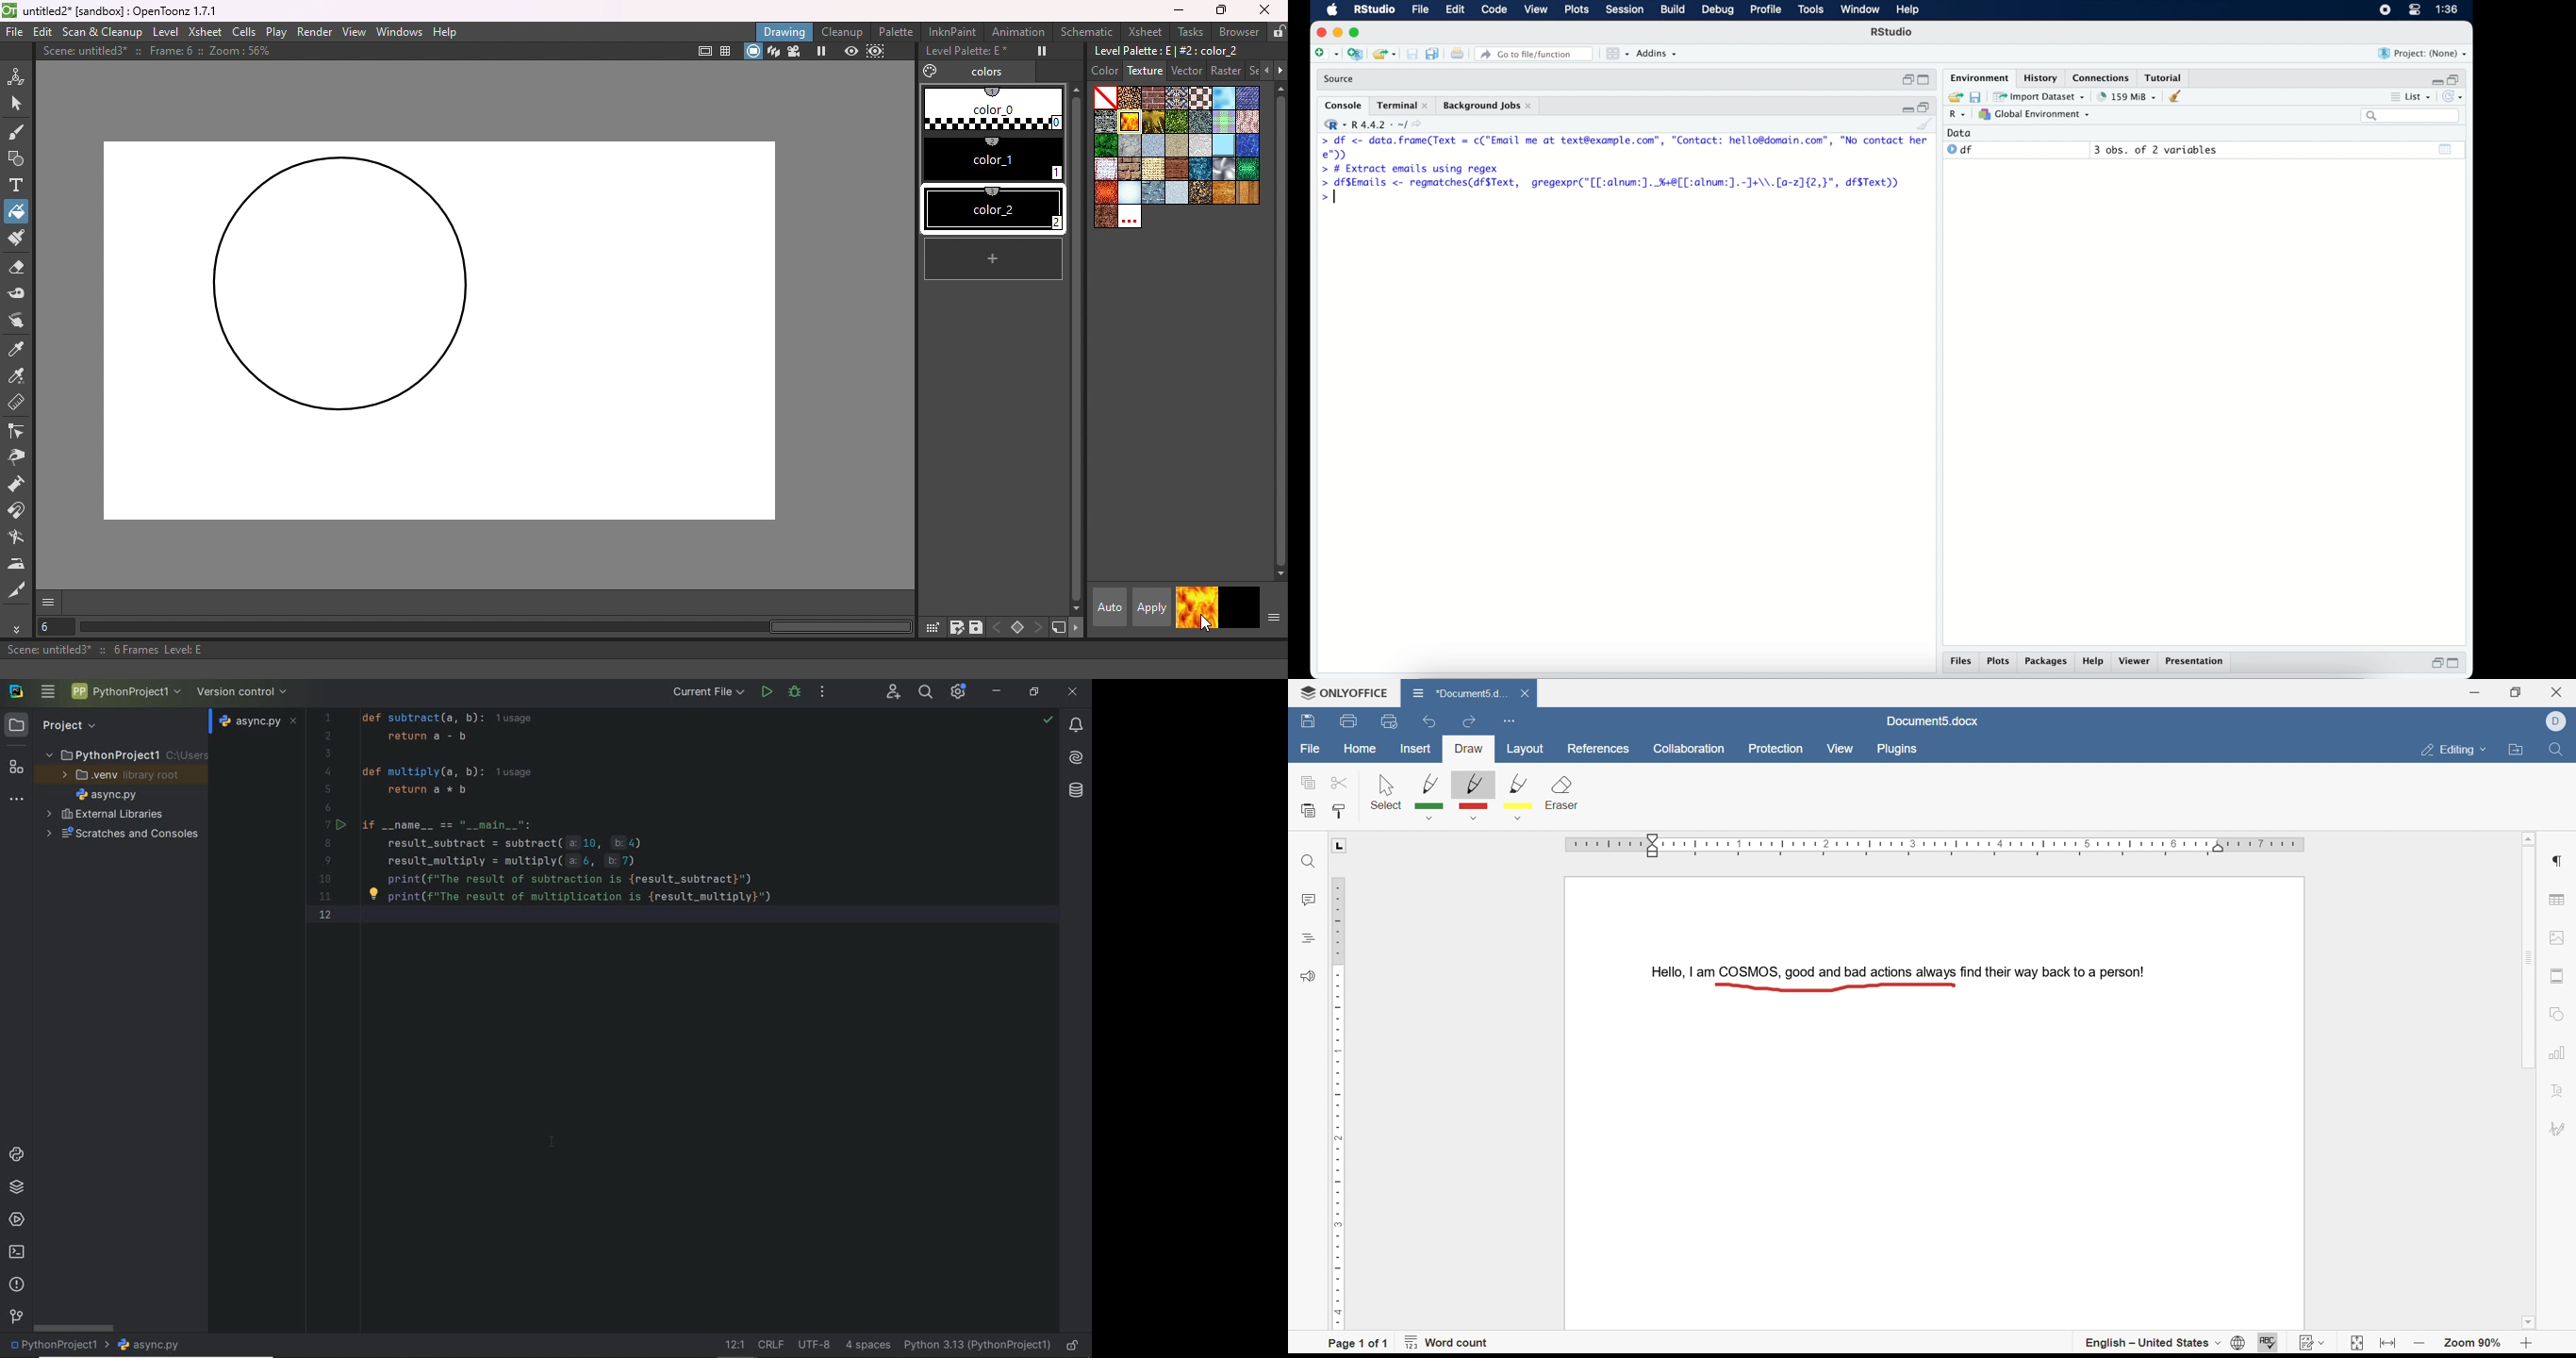  I want to click on Tape tool, so click(20, 293).